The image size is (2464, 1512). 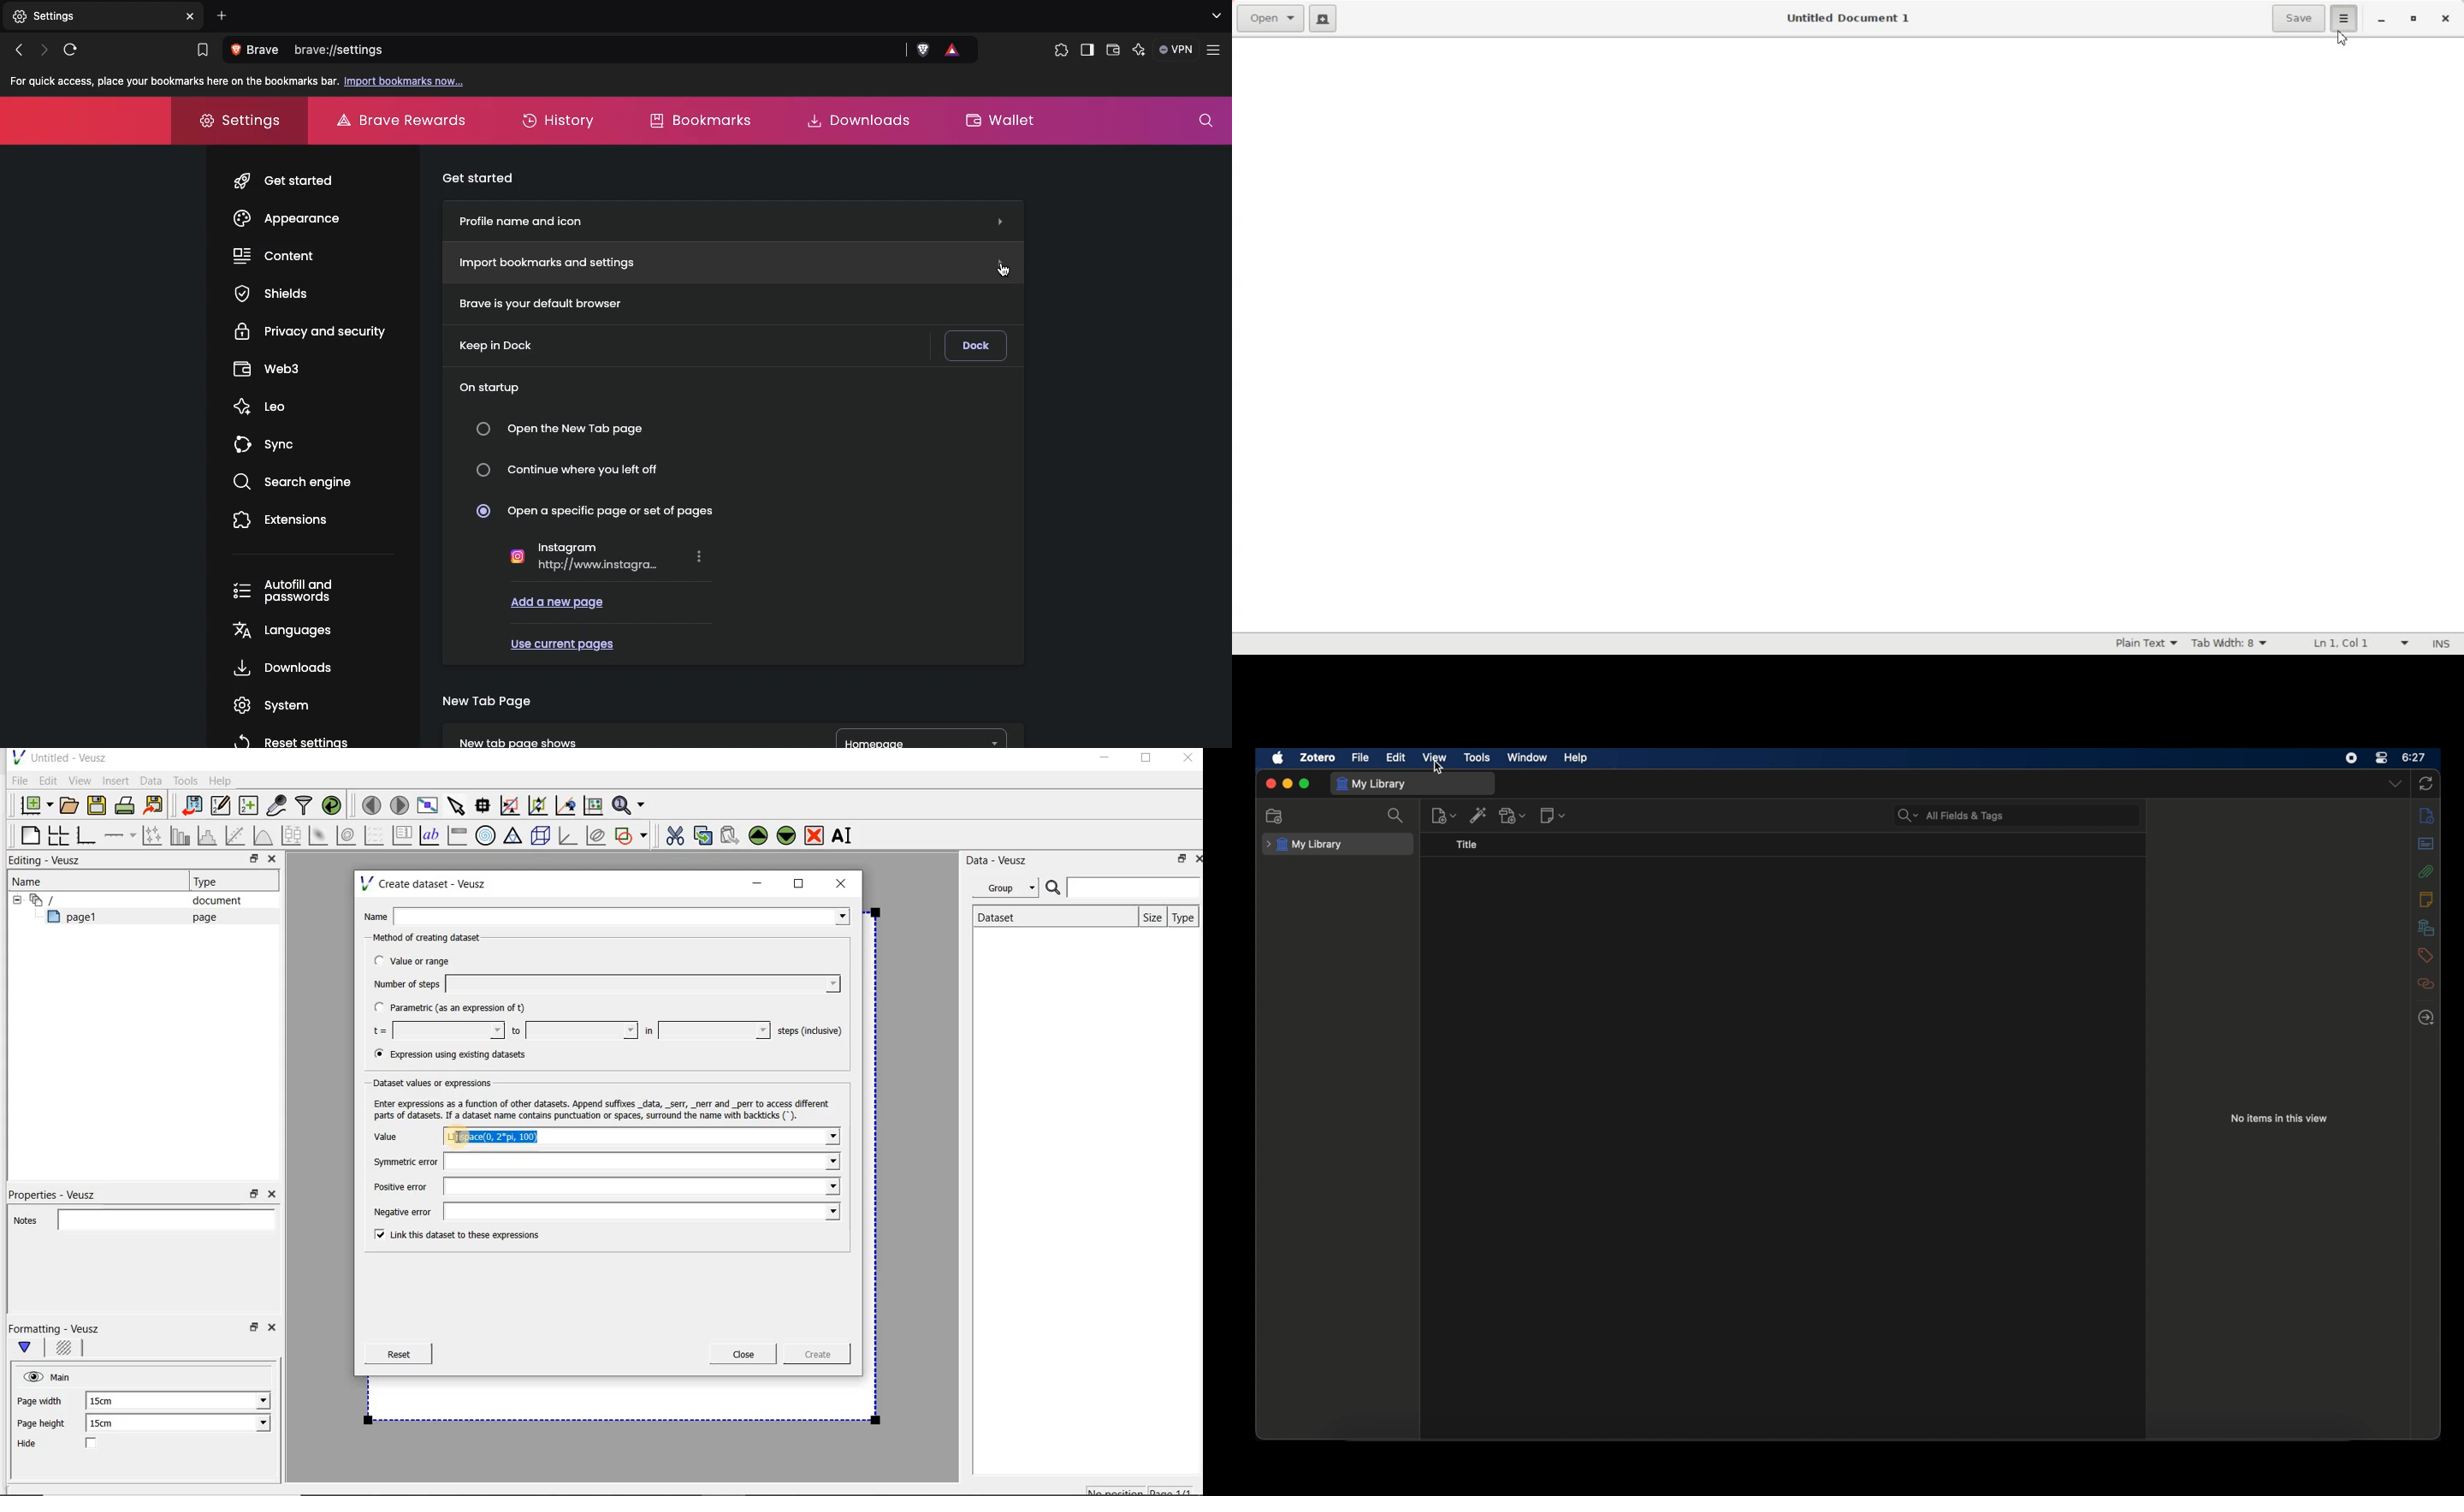 I want to click on Import bookmarks and settings, so click(x=735, y=262).